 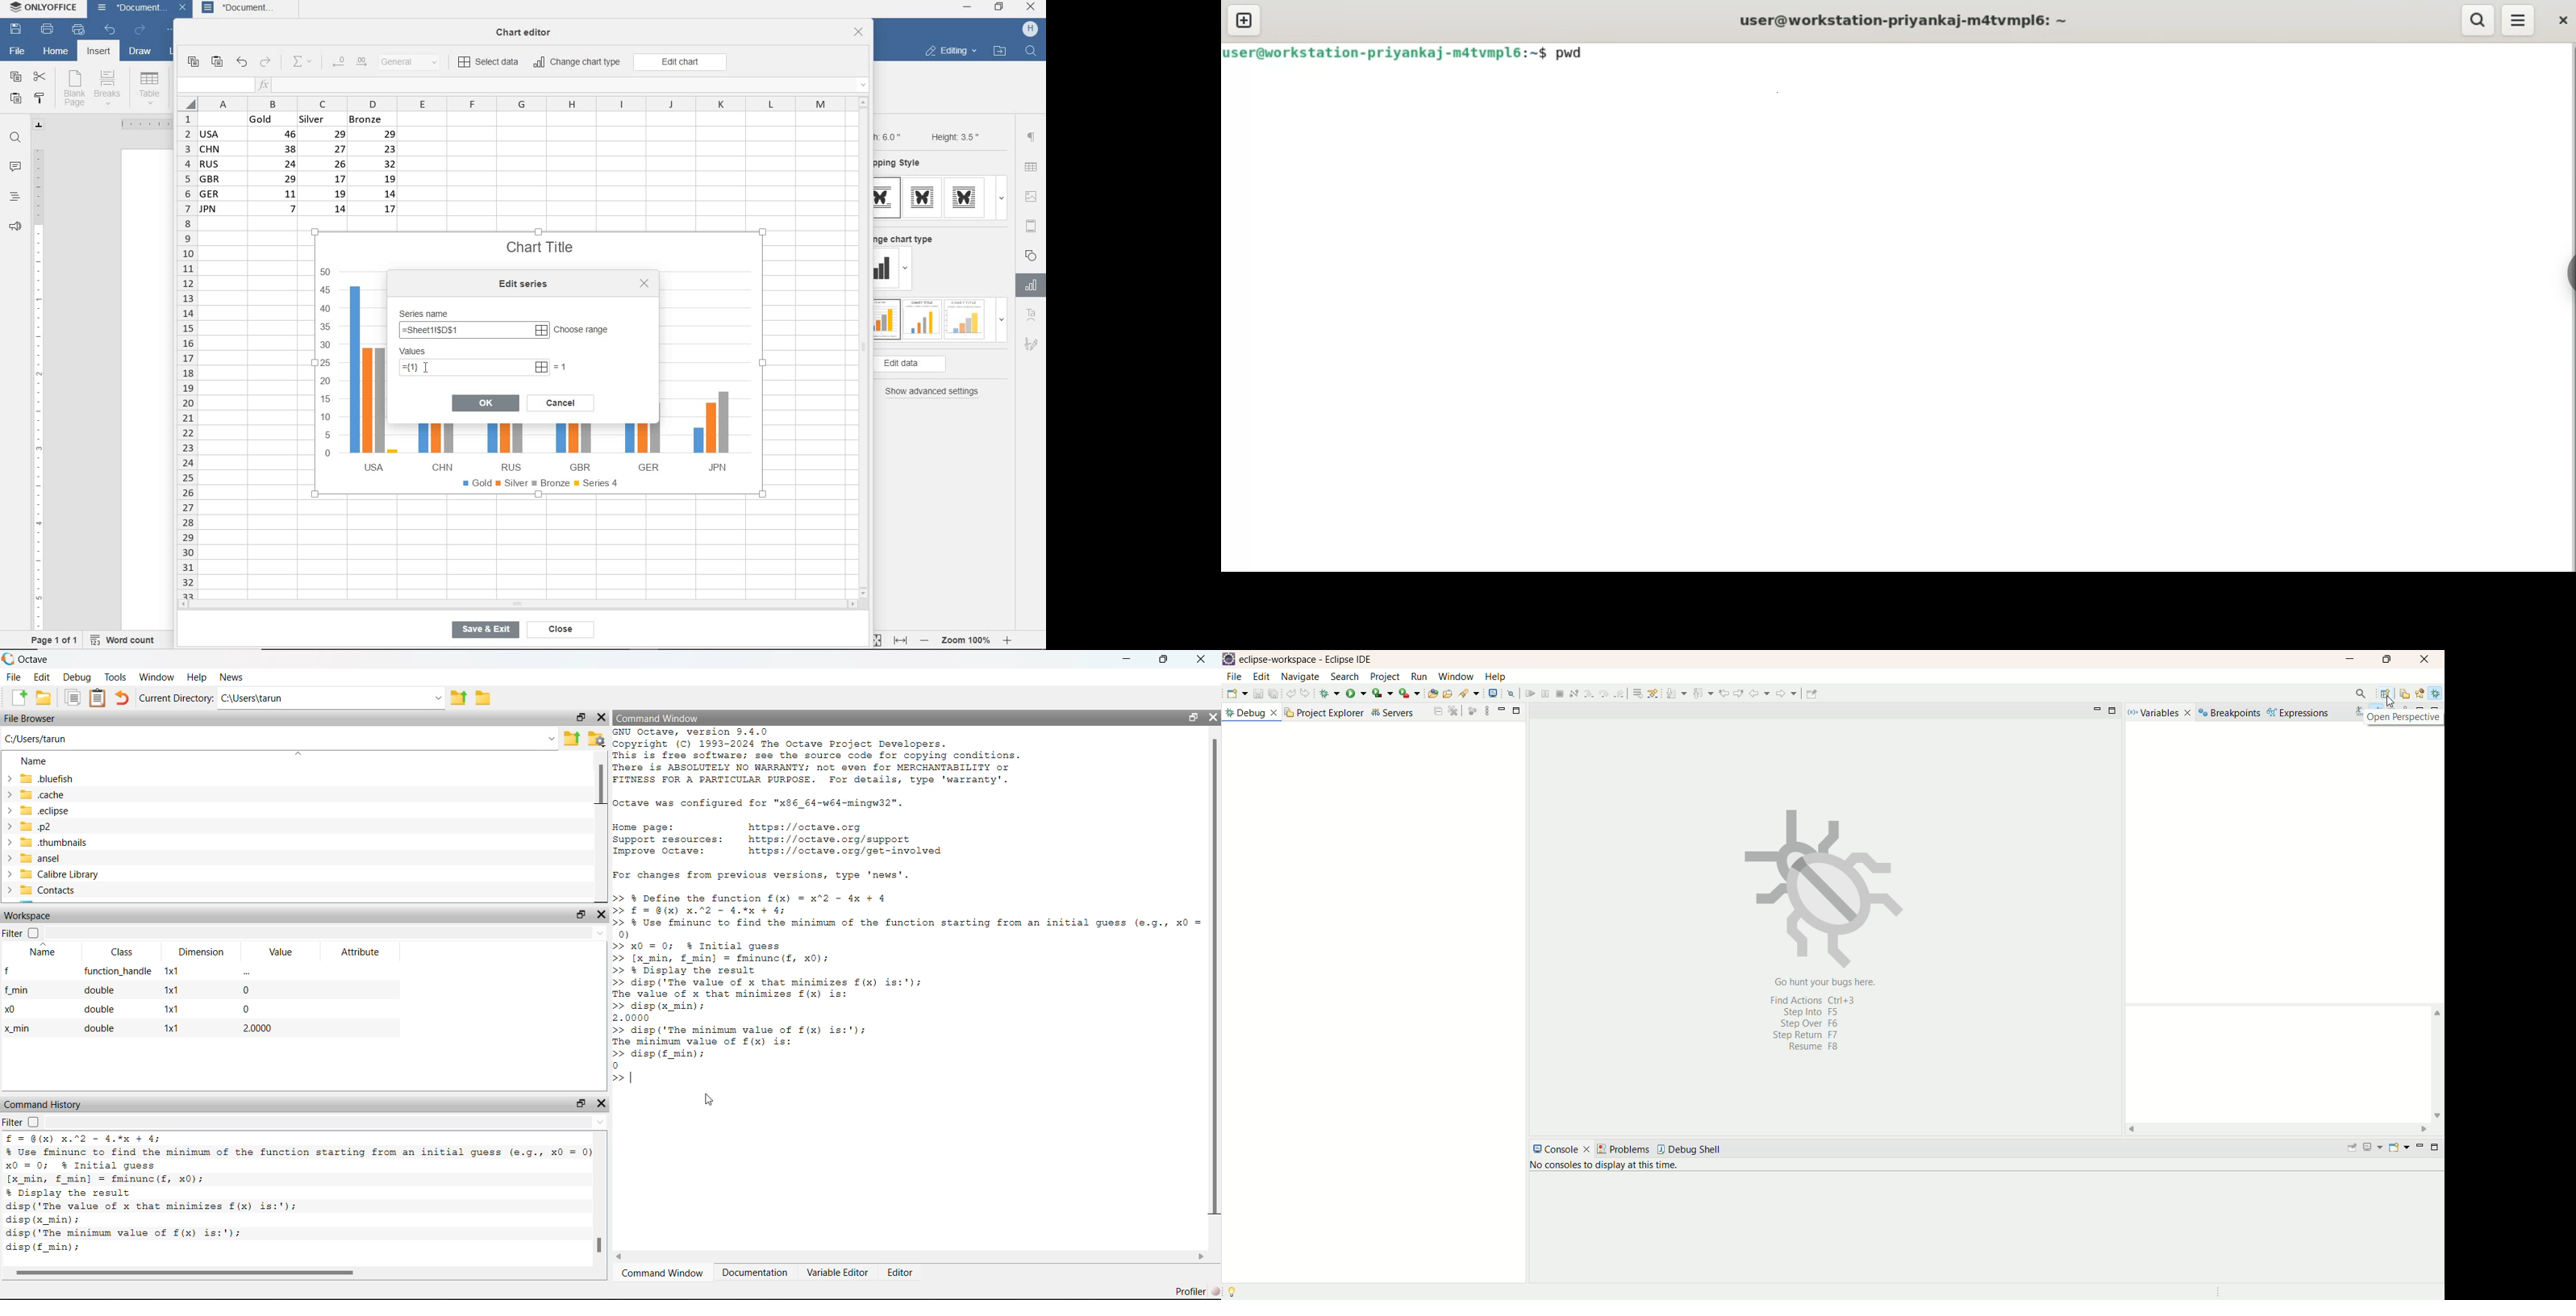 What do you see at coordinates (1385, 55) in the screenshot?
I see `user@workstaion-priyankaj-m4tvmpl6:~$` at bounding box center [1385, 55].